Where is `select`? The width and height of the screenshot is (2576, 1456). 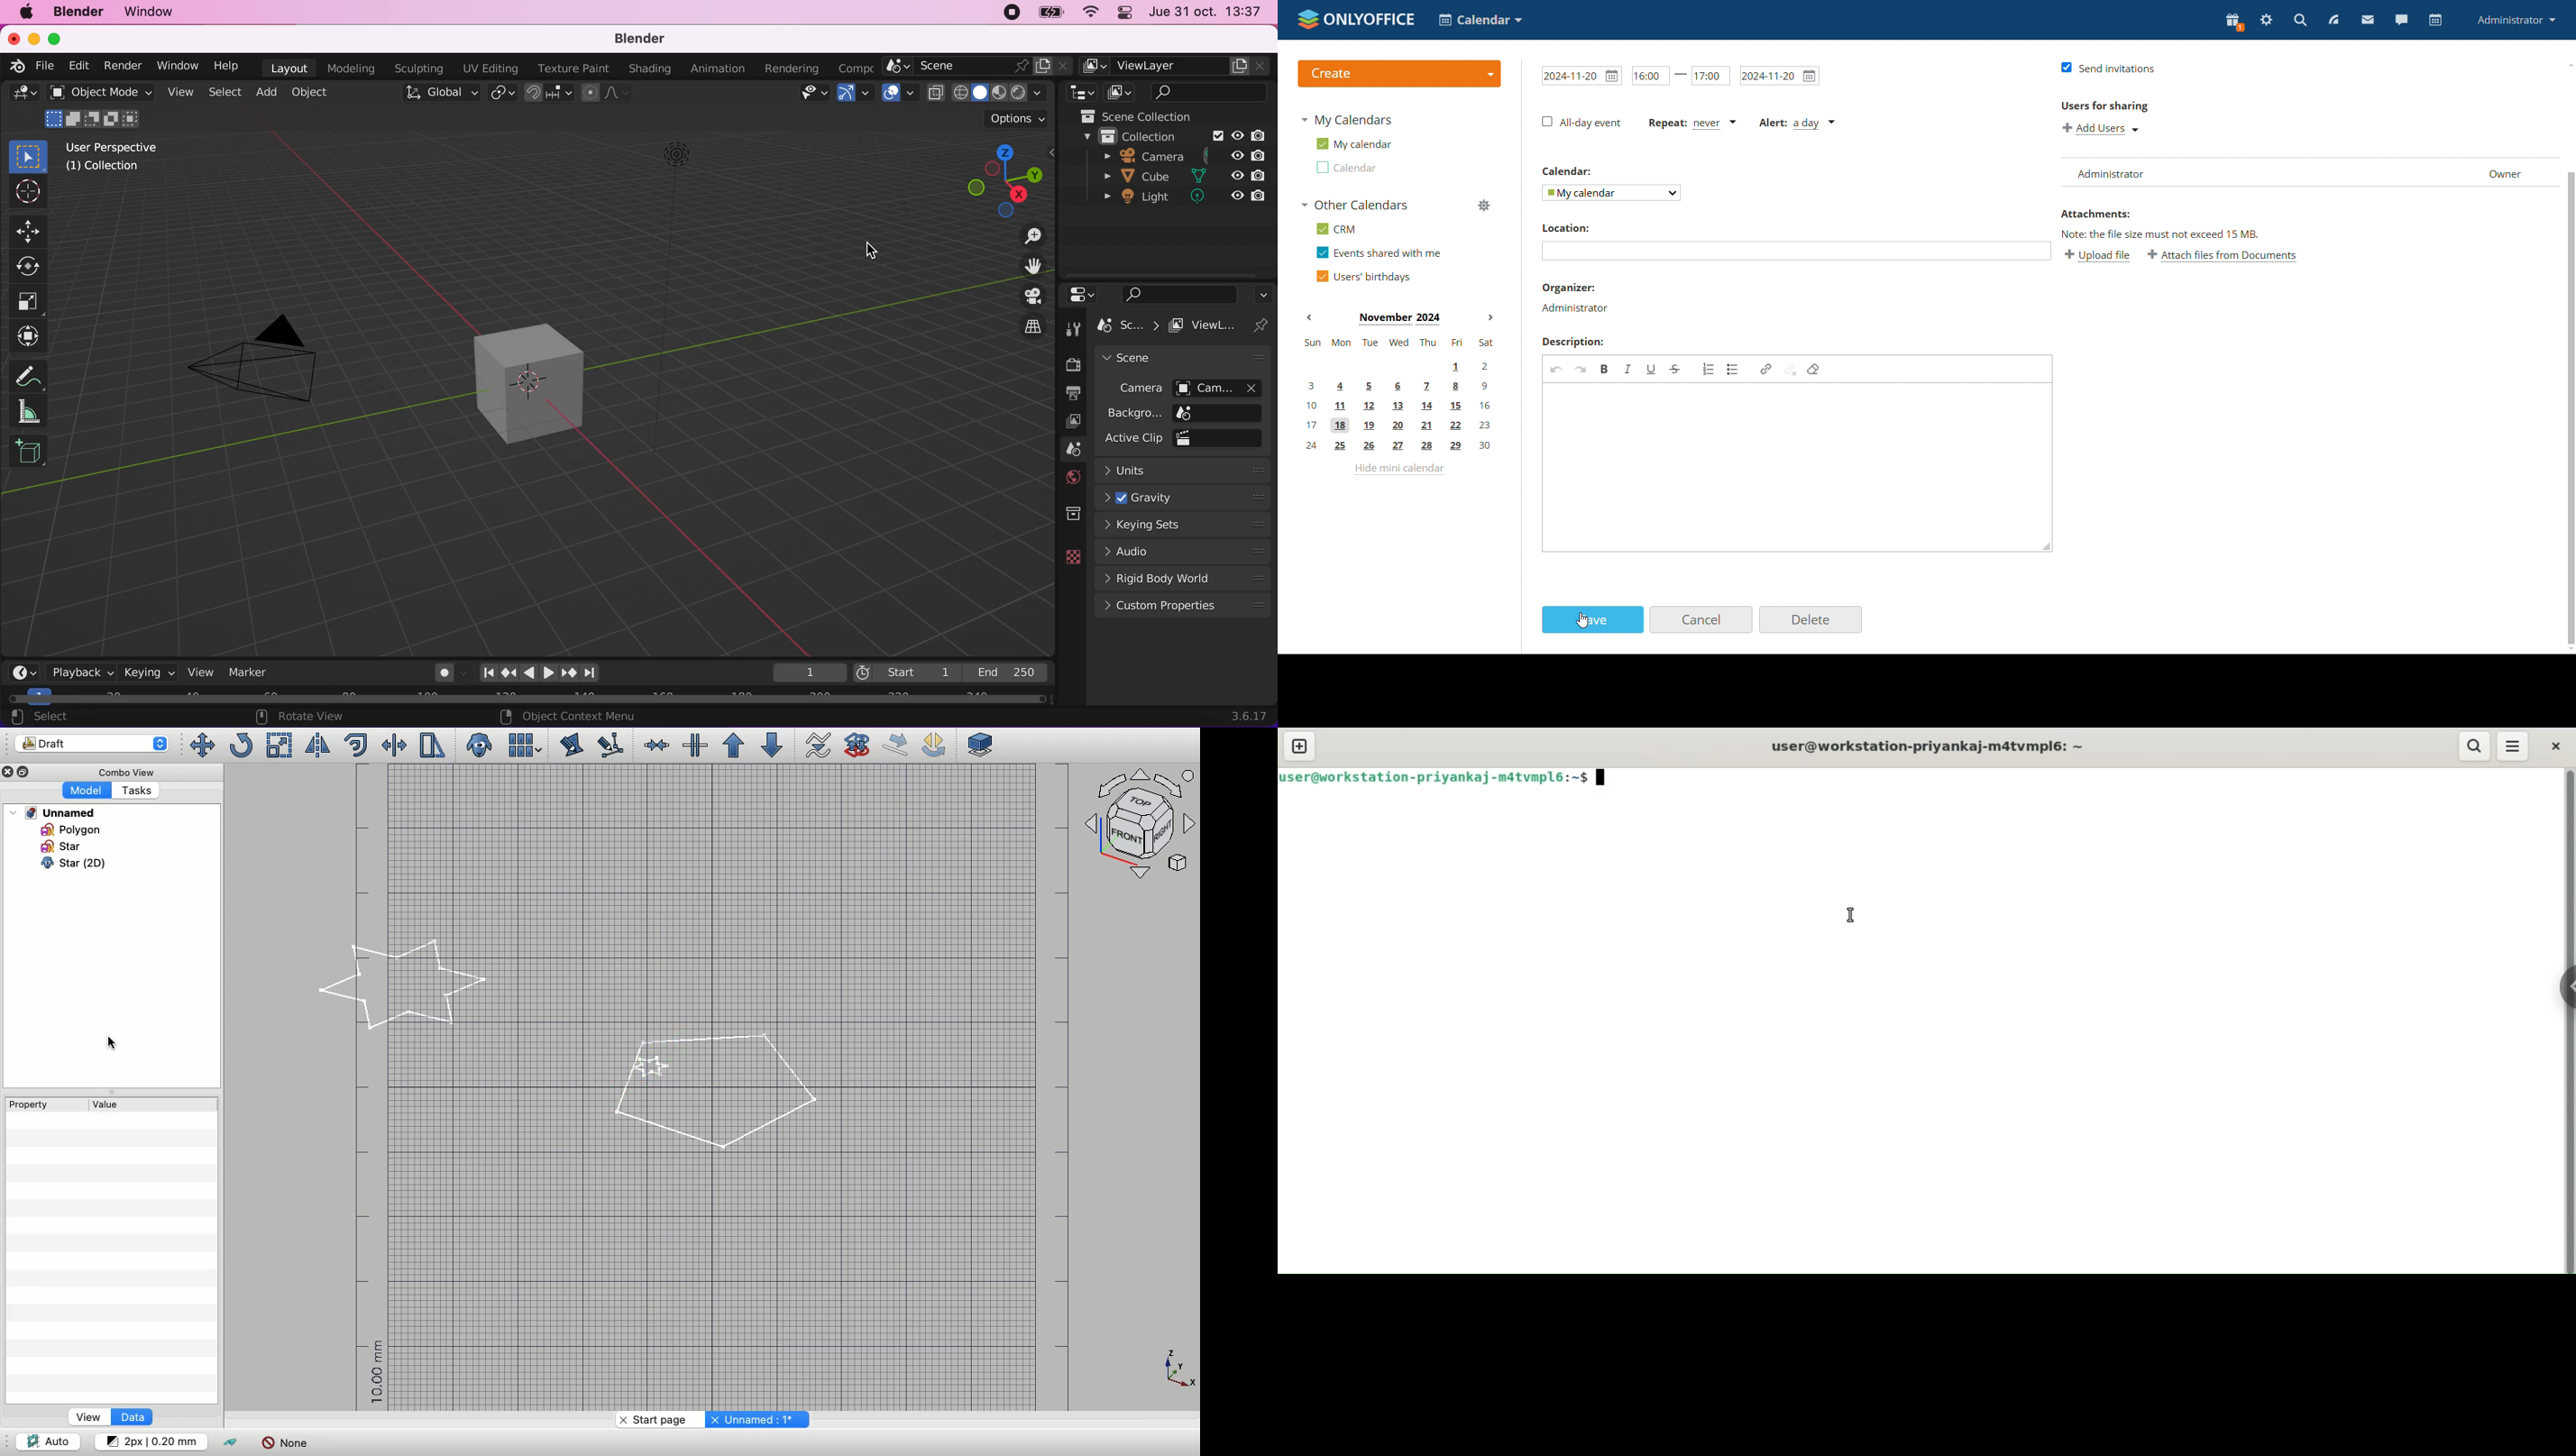
select is located at coordinates (38, 718).